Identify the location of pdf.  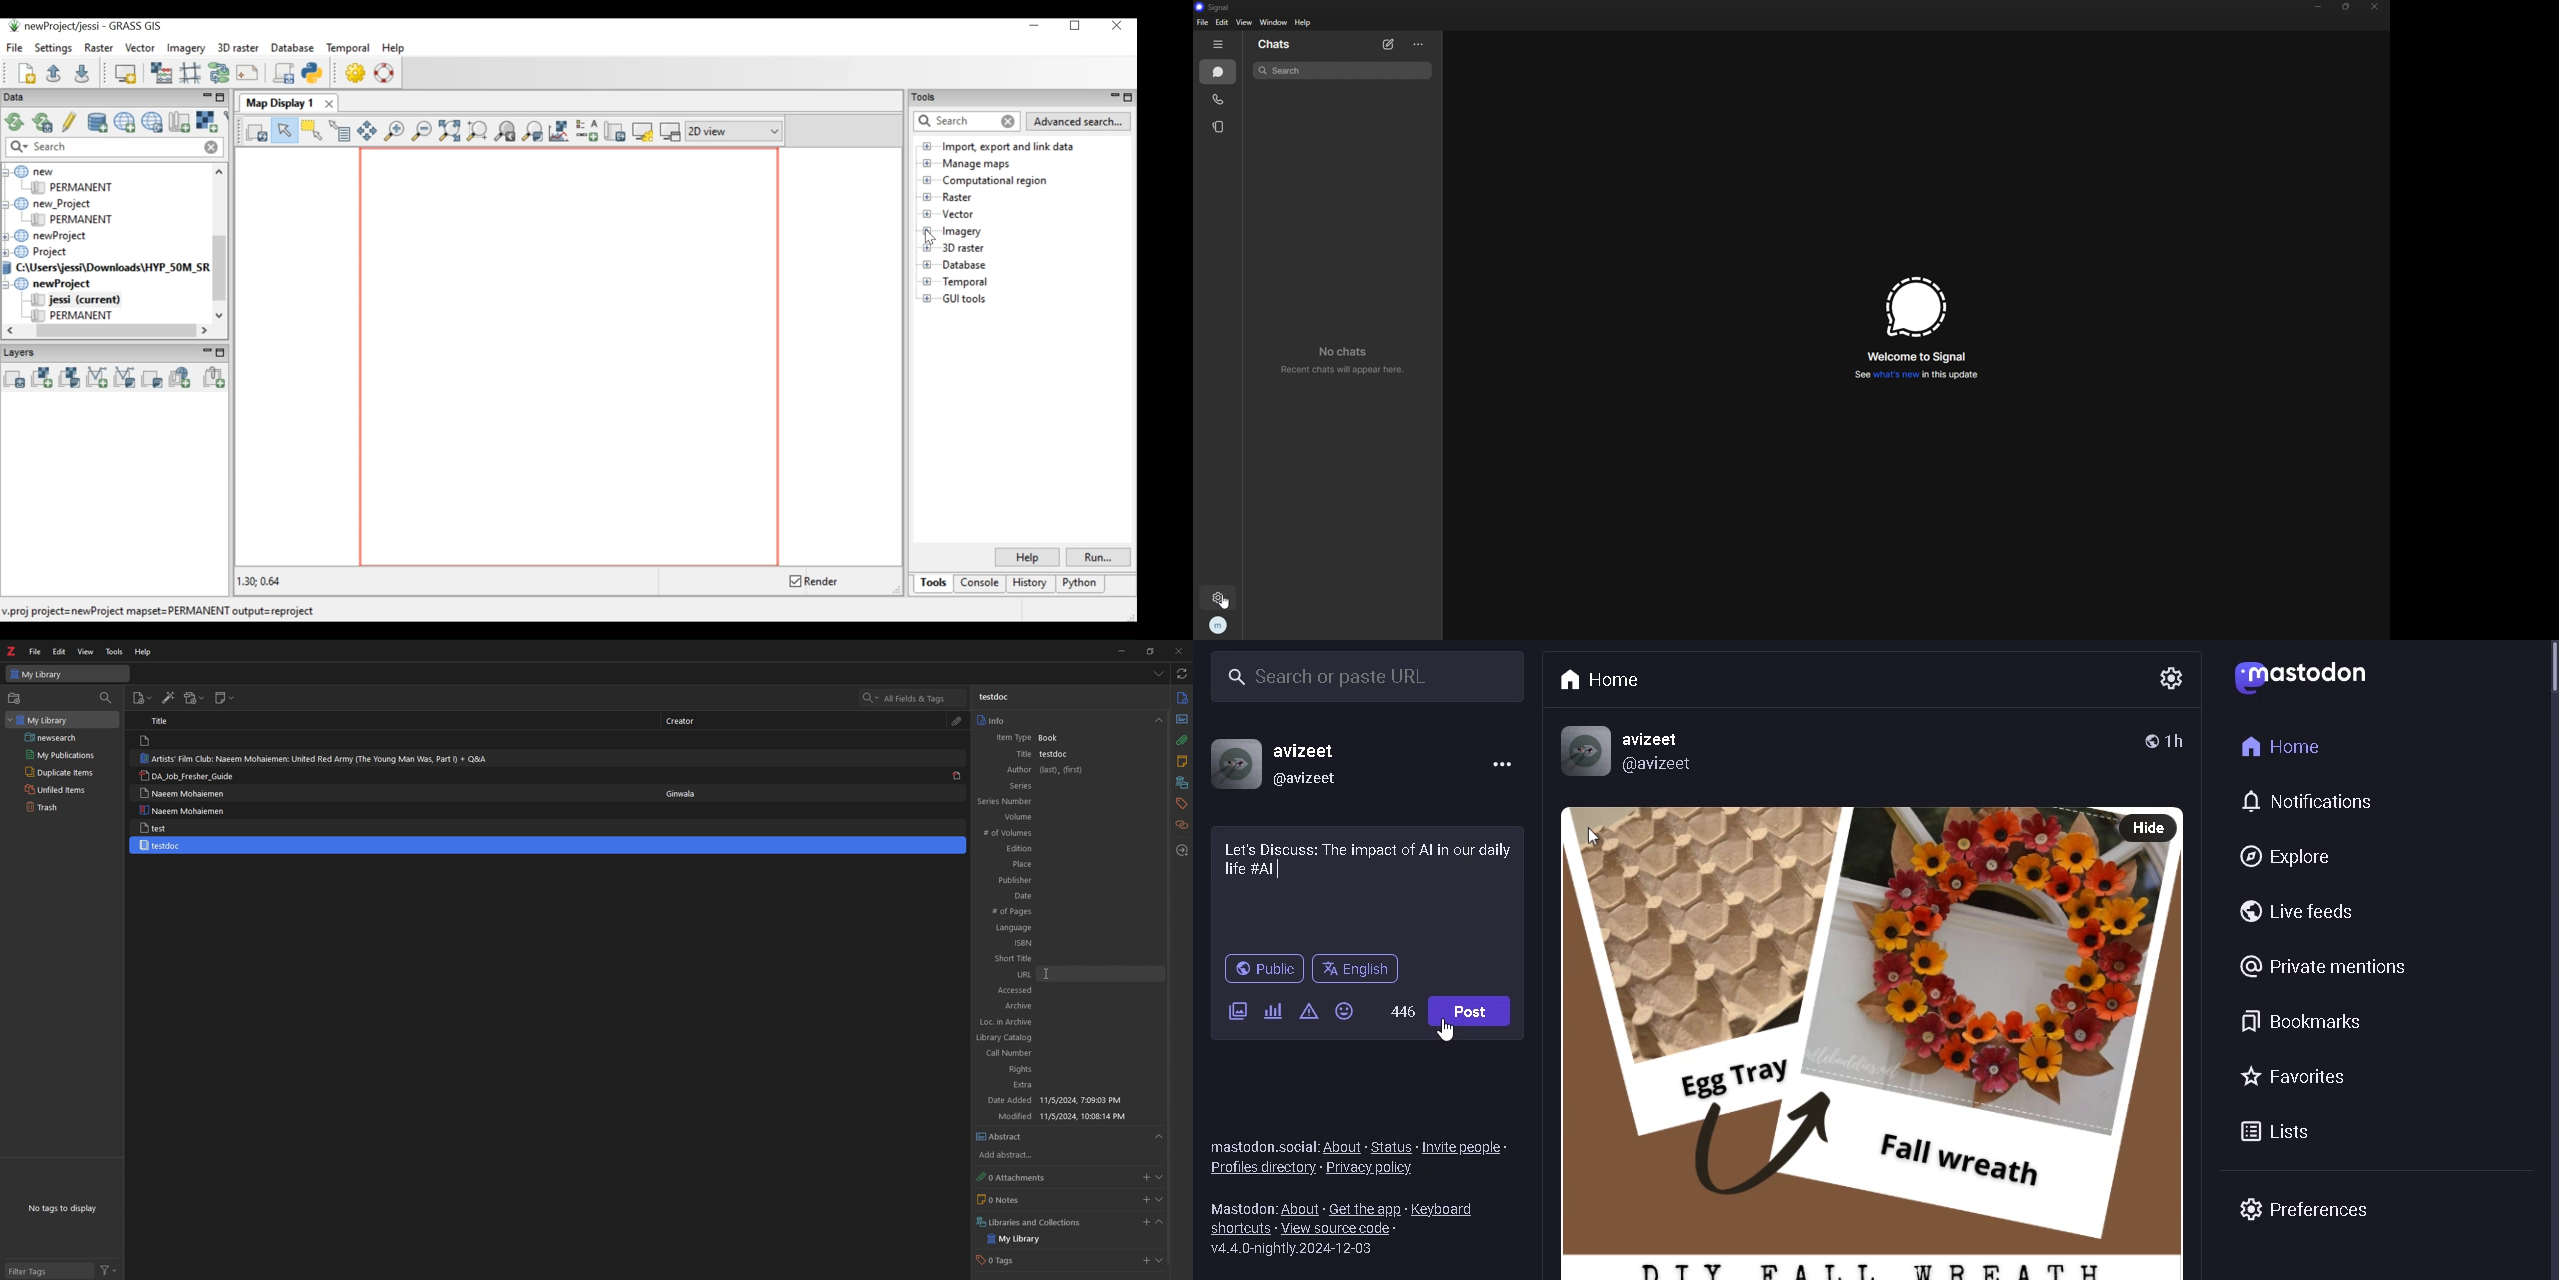
(957, 776).